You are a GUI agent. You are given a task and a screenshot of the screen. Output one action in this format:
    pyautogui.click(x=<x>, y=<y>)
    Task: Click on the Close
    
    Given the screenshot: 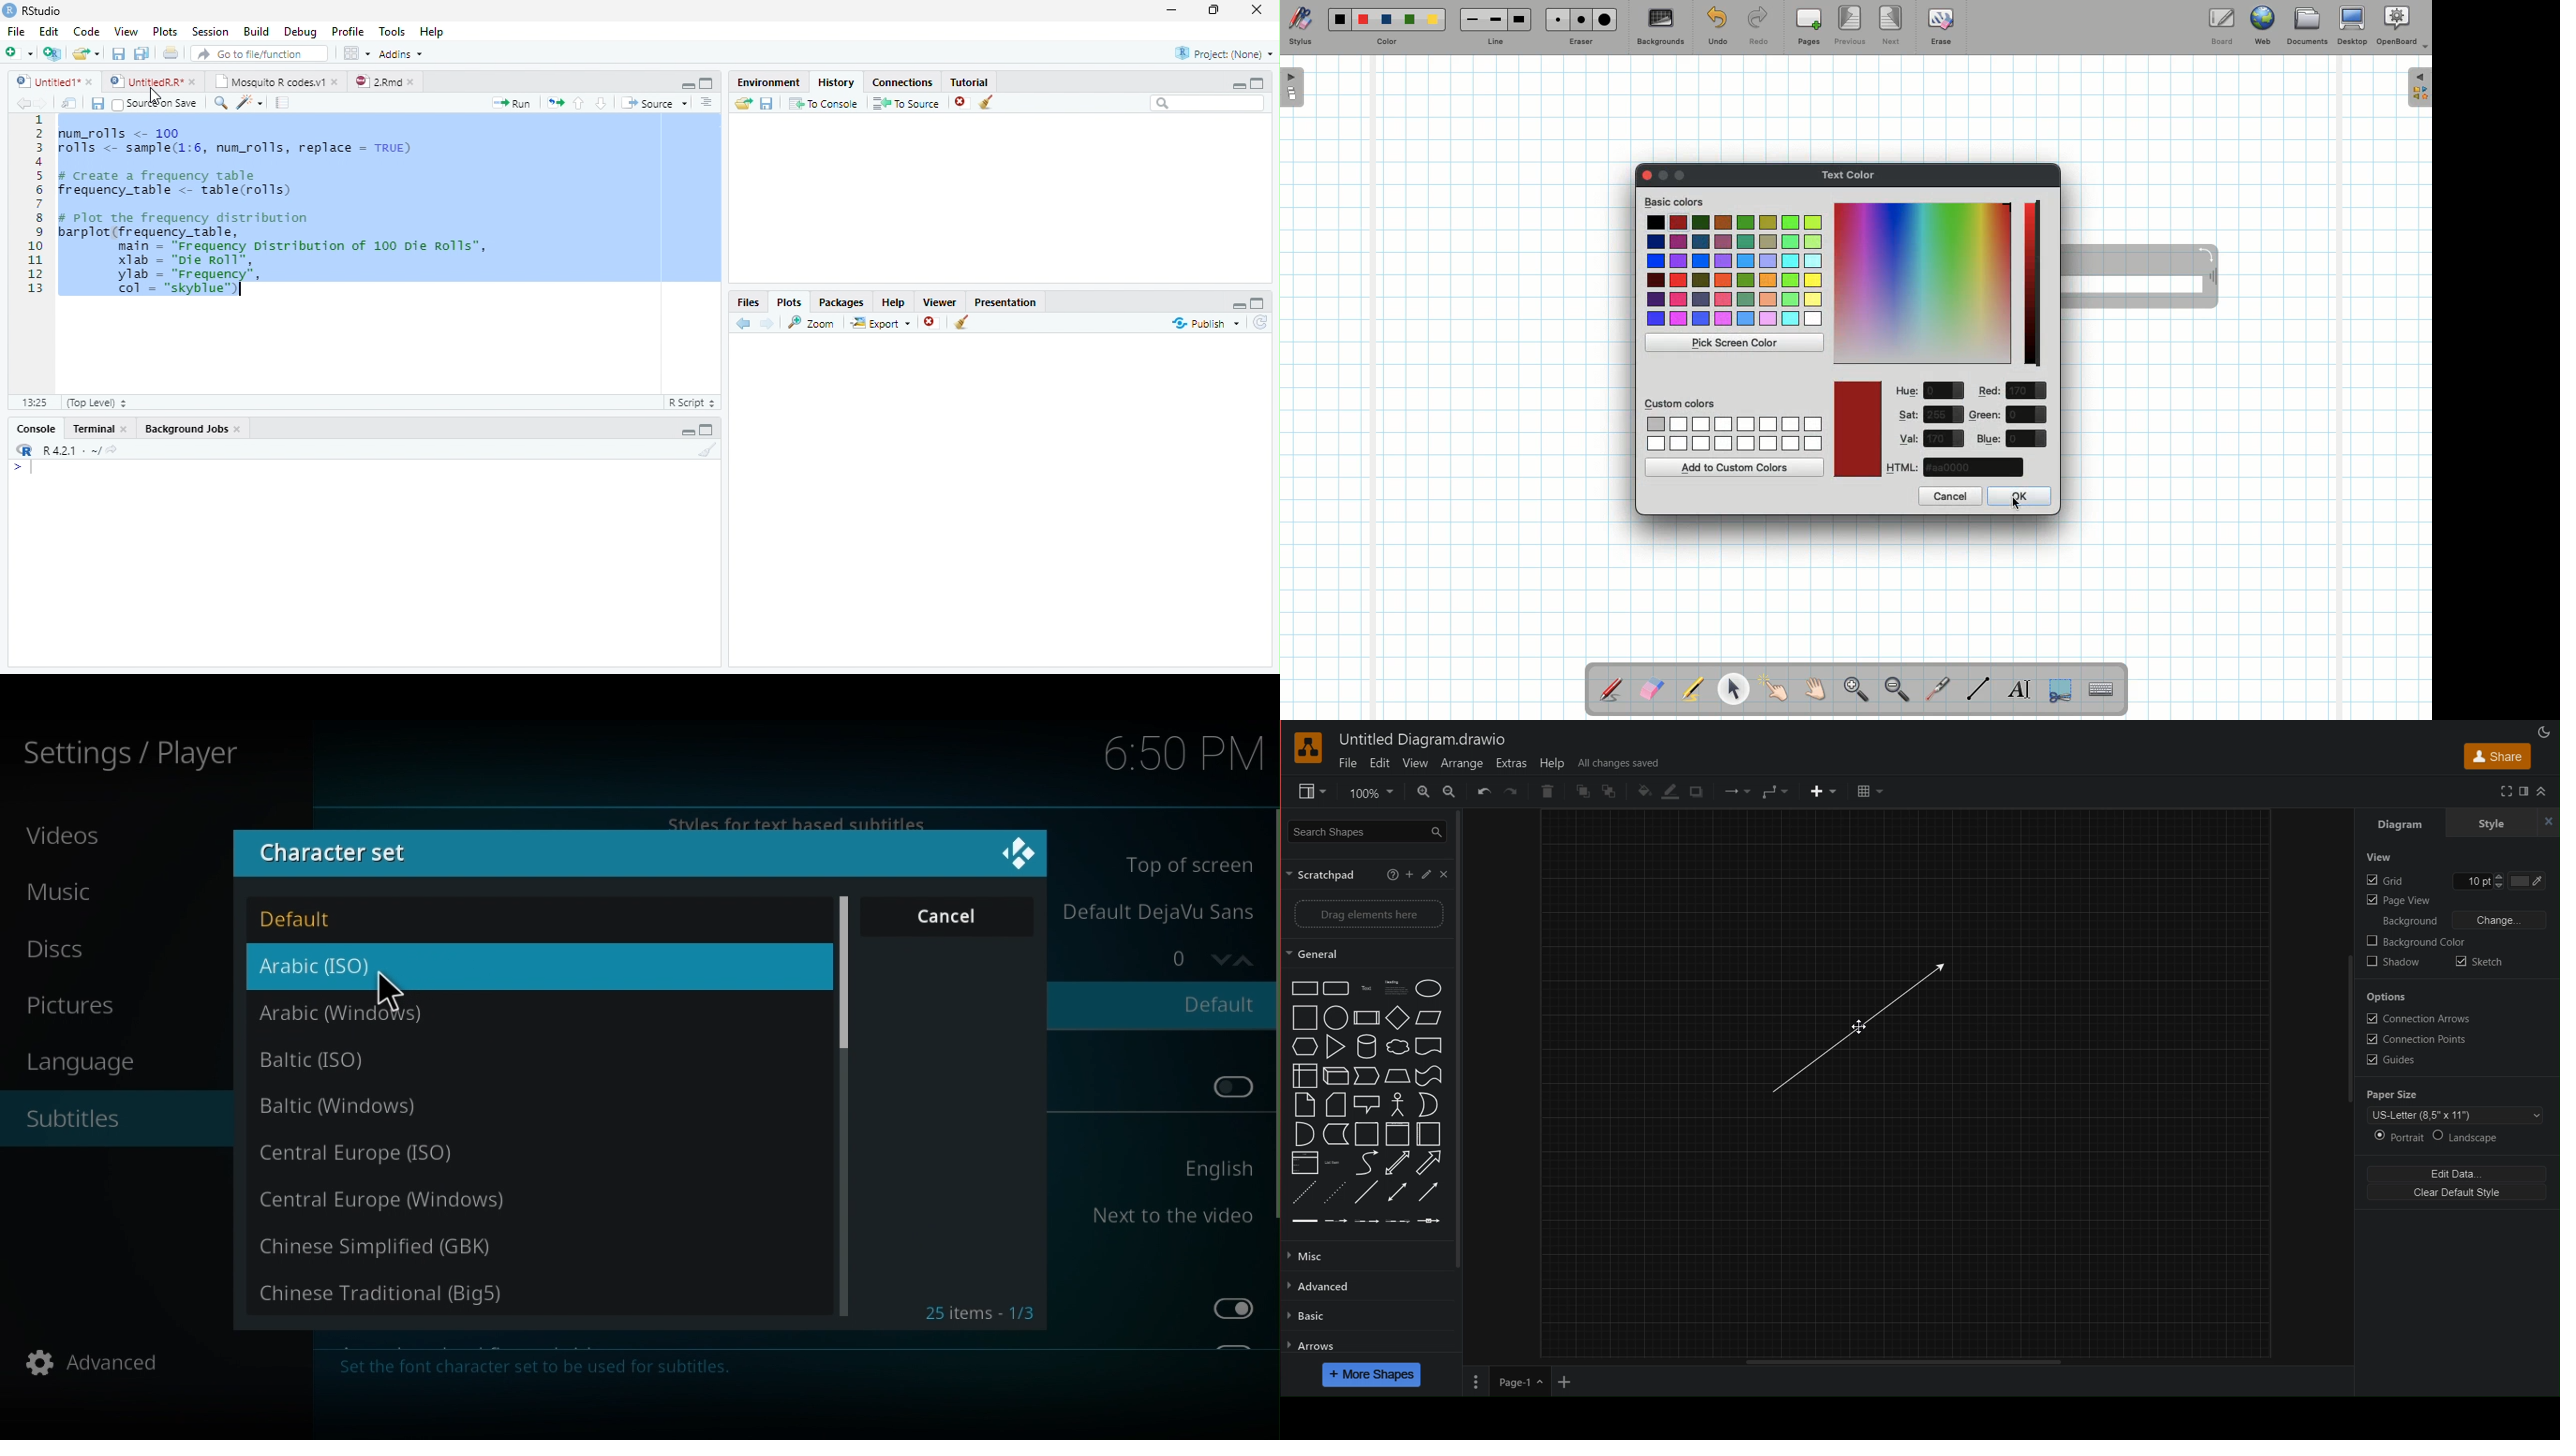 What is the action you would take?
    pyautogui.click(x=2550, y=823)
    